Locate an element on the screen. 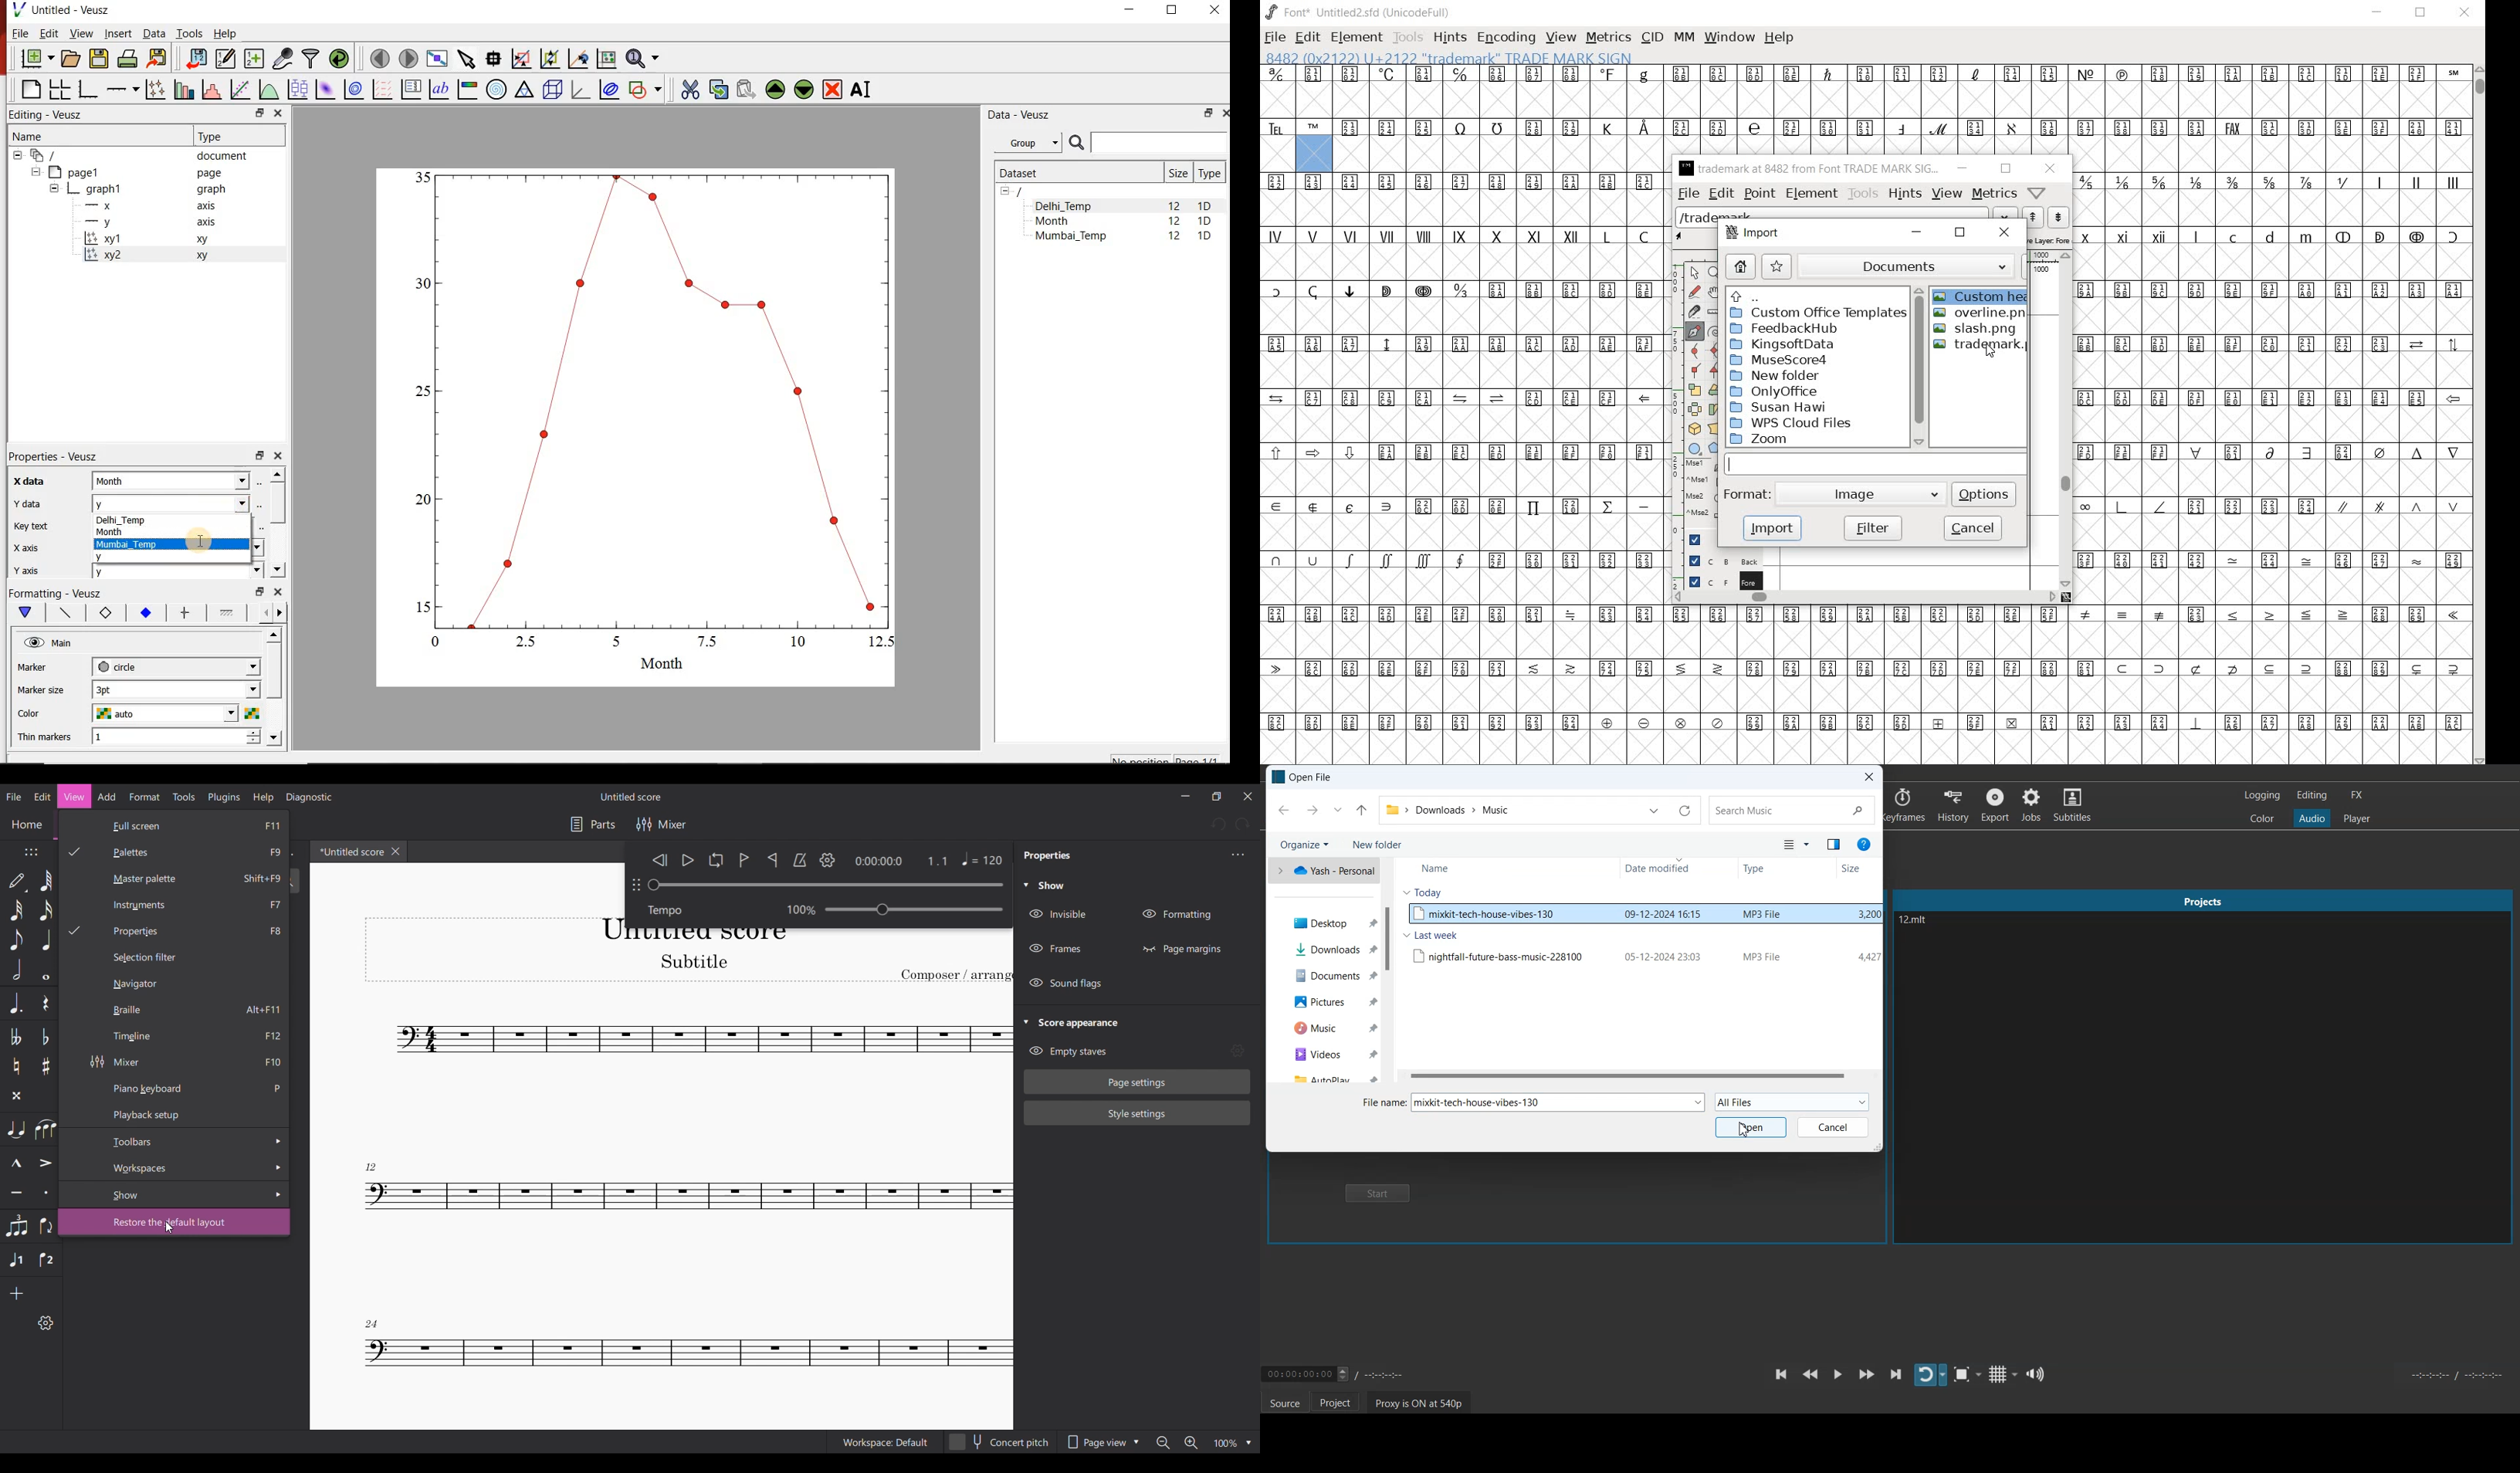 Image resolution: width=2520 pixels, height=1484 pixels. Selection Filter is located at coordinates (179, 957).